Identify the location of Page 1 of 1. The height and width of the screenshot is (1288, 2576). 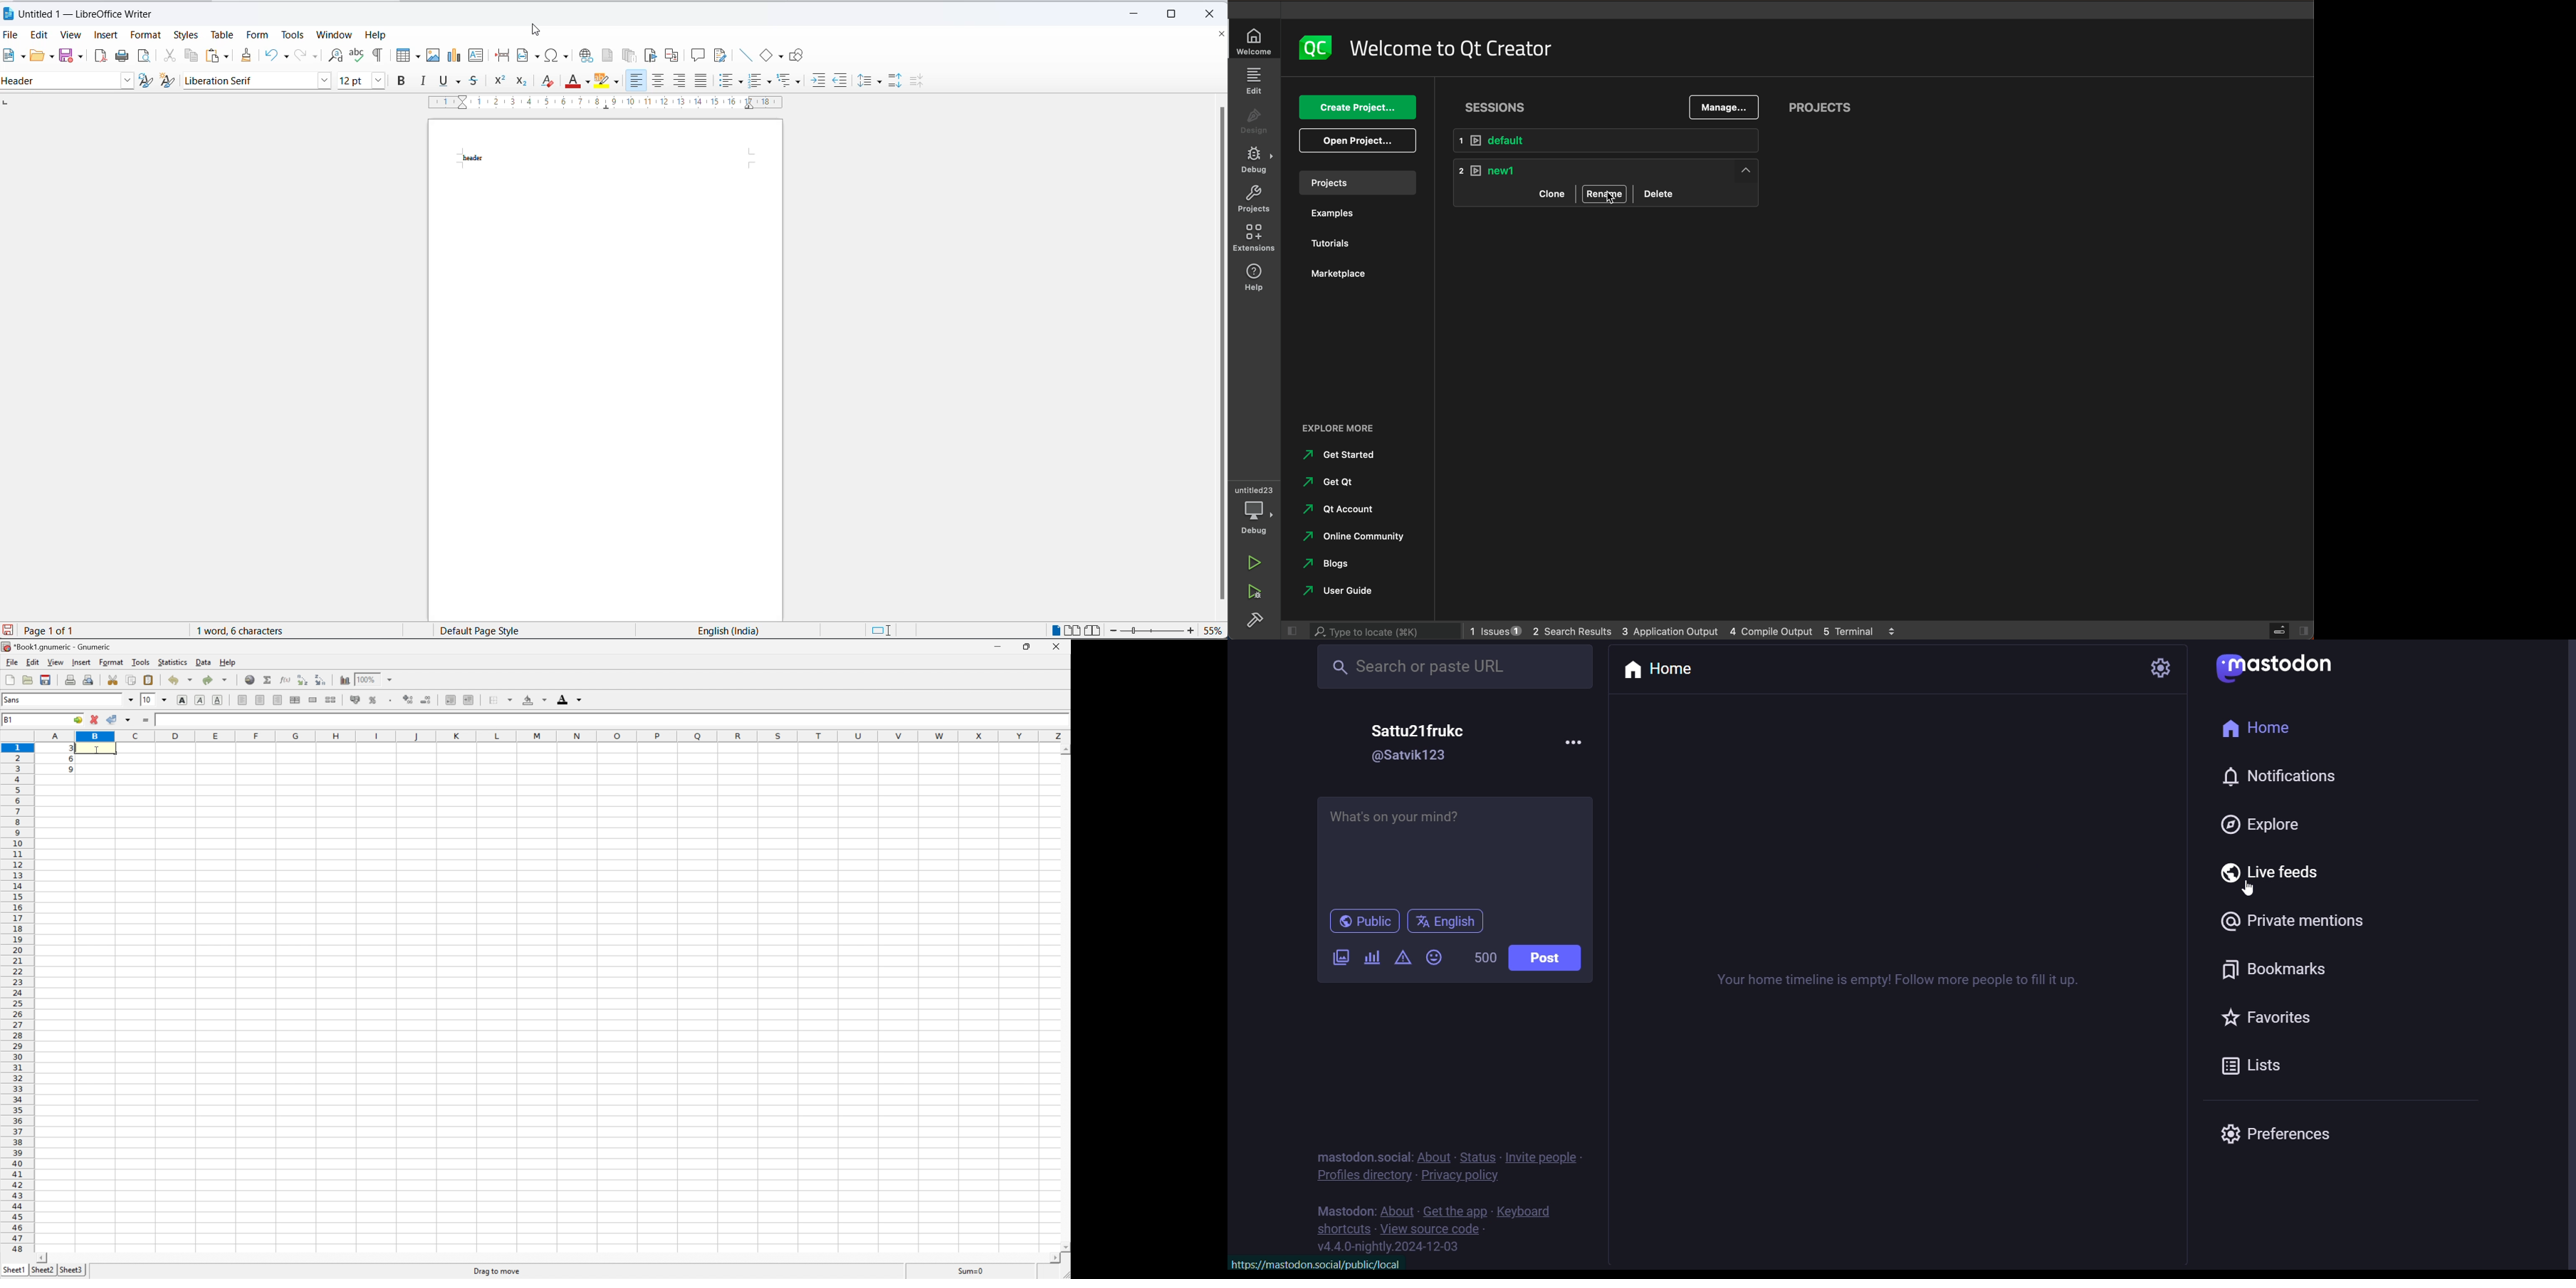
(70, 630).